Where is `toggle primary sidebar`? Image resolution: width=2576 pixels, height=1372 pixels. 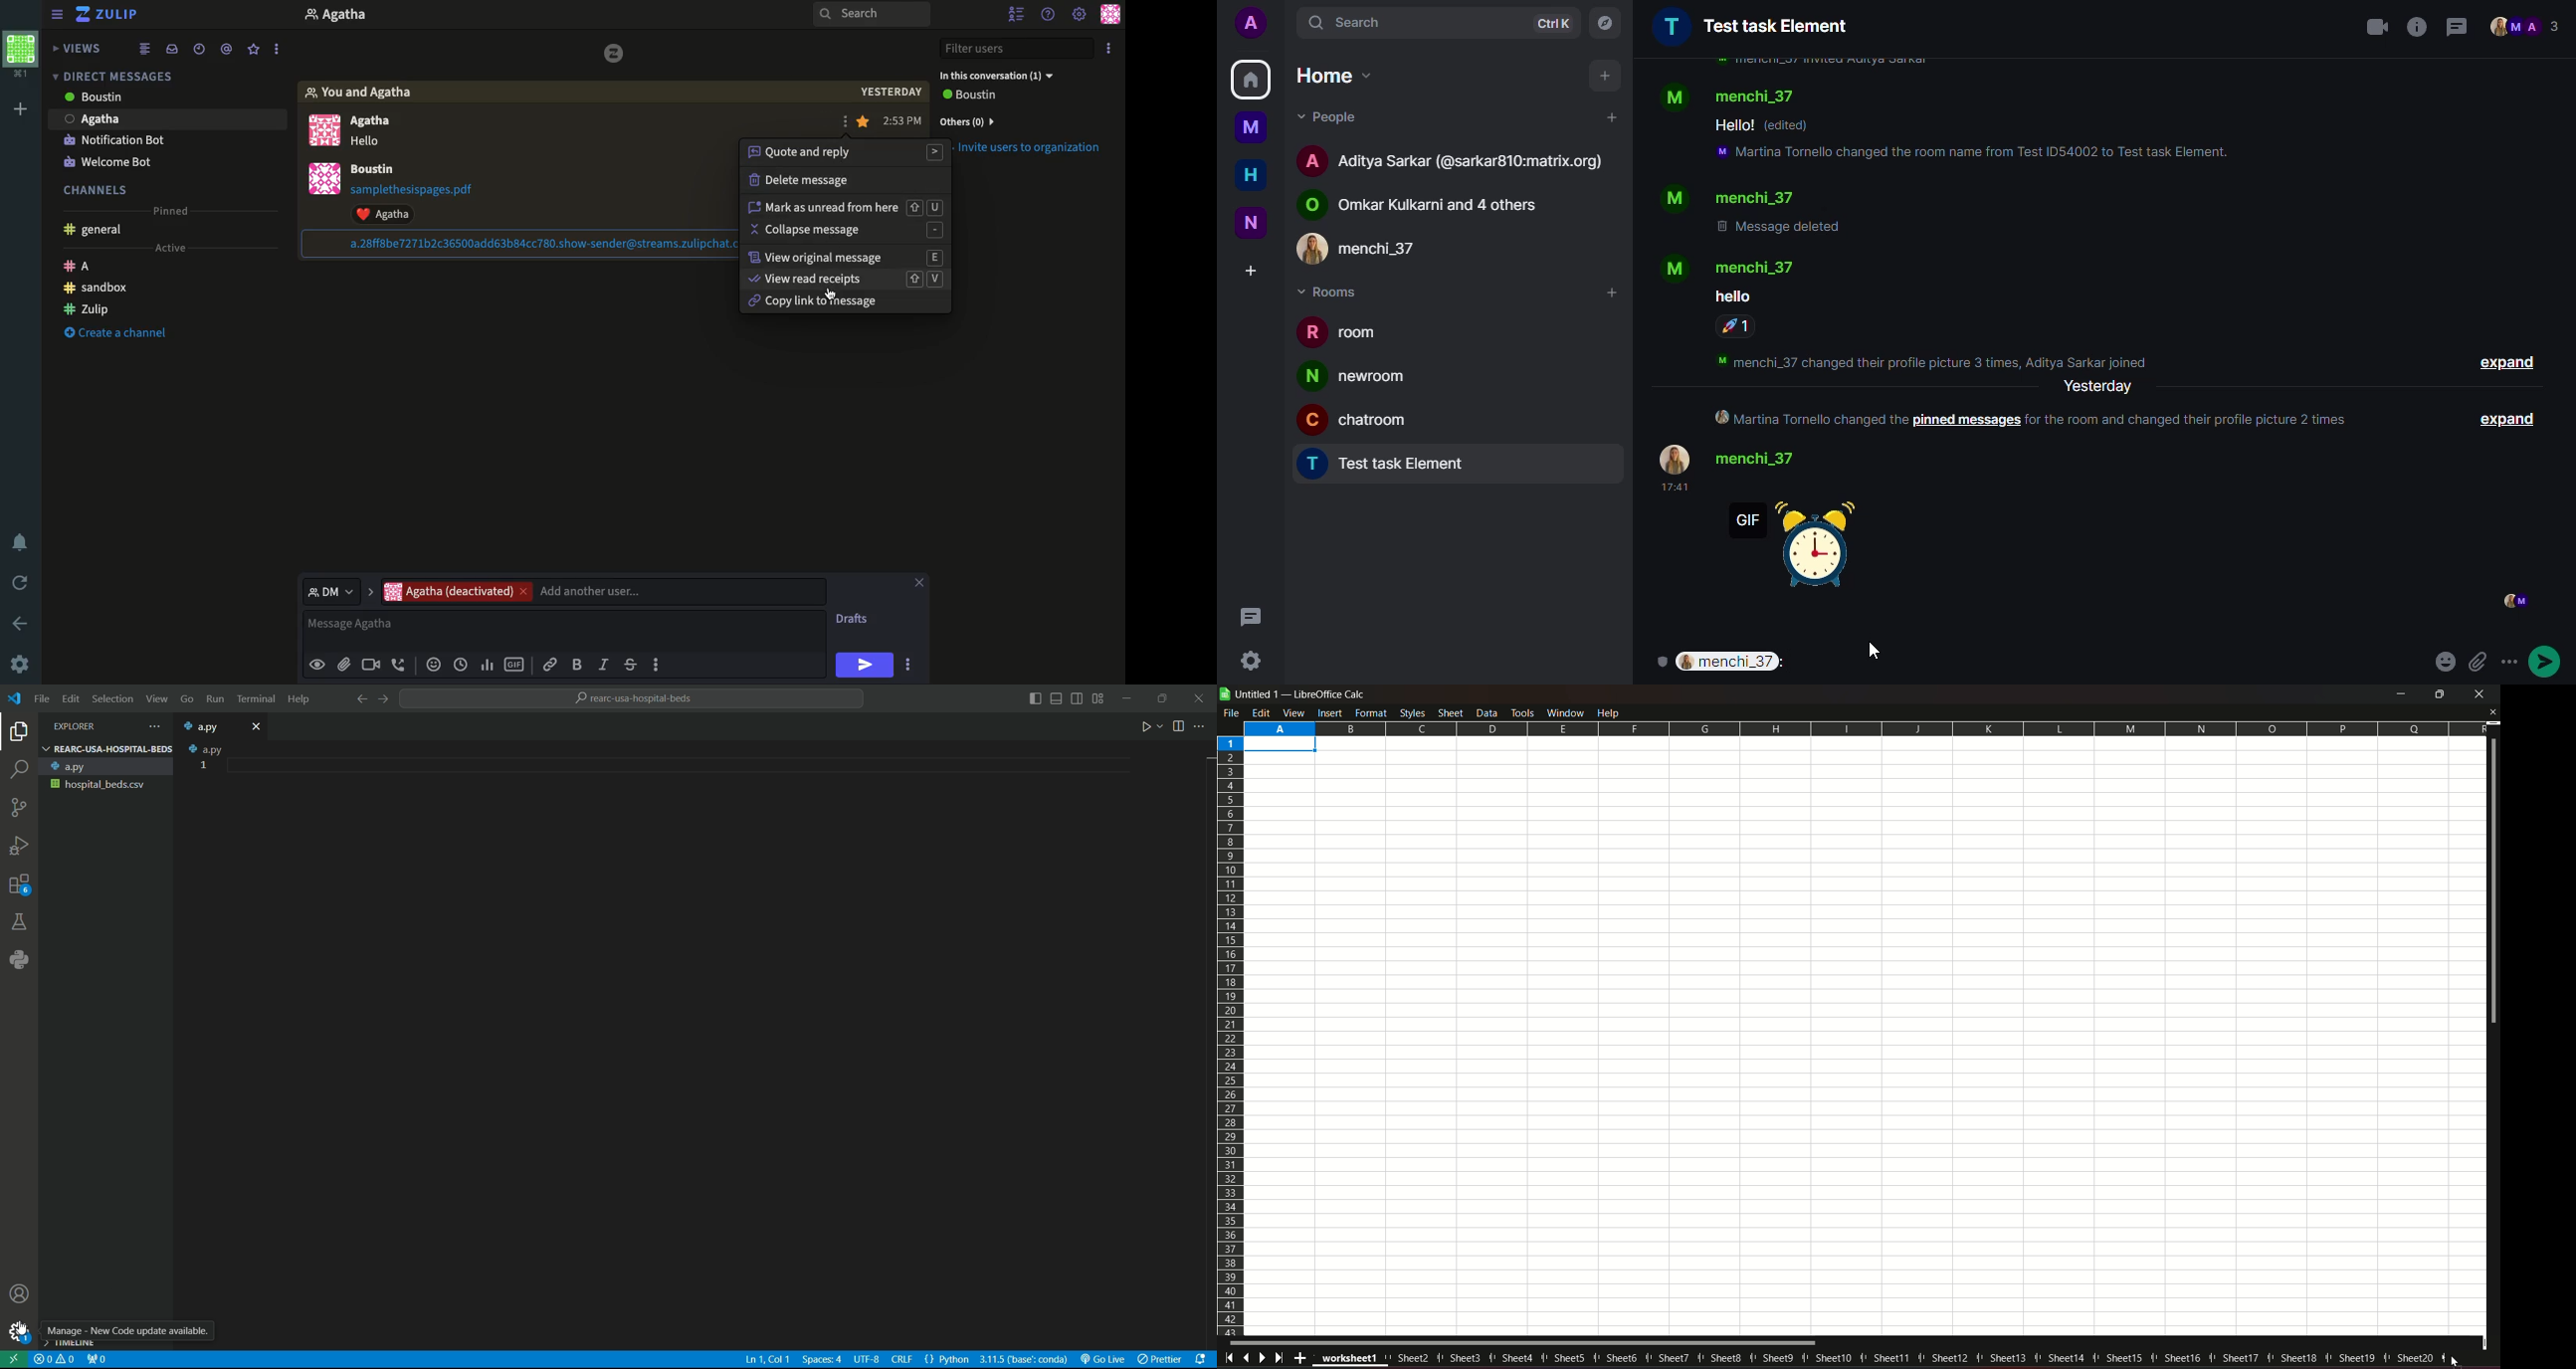
toggle primary sidebar is located at coordinates (1035, 700).